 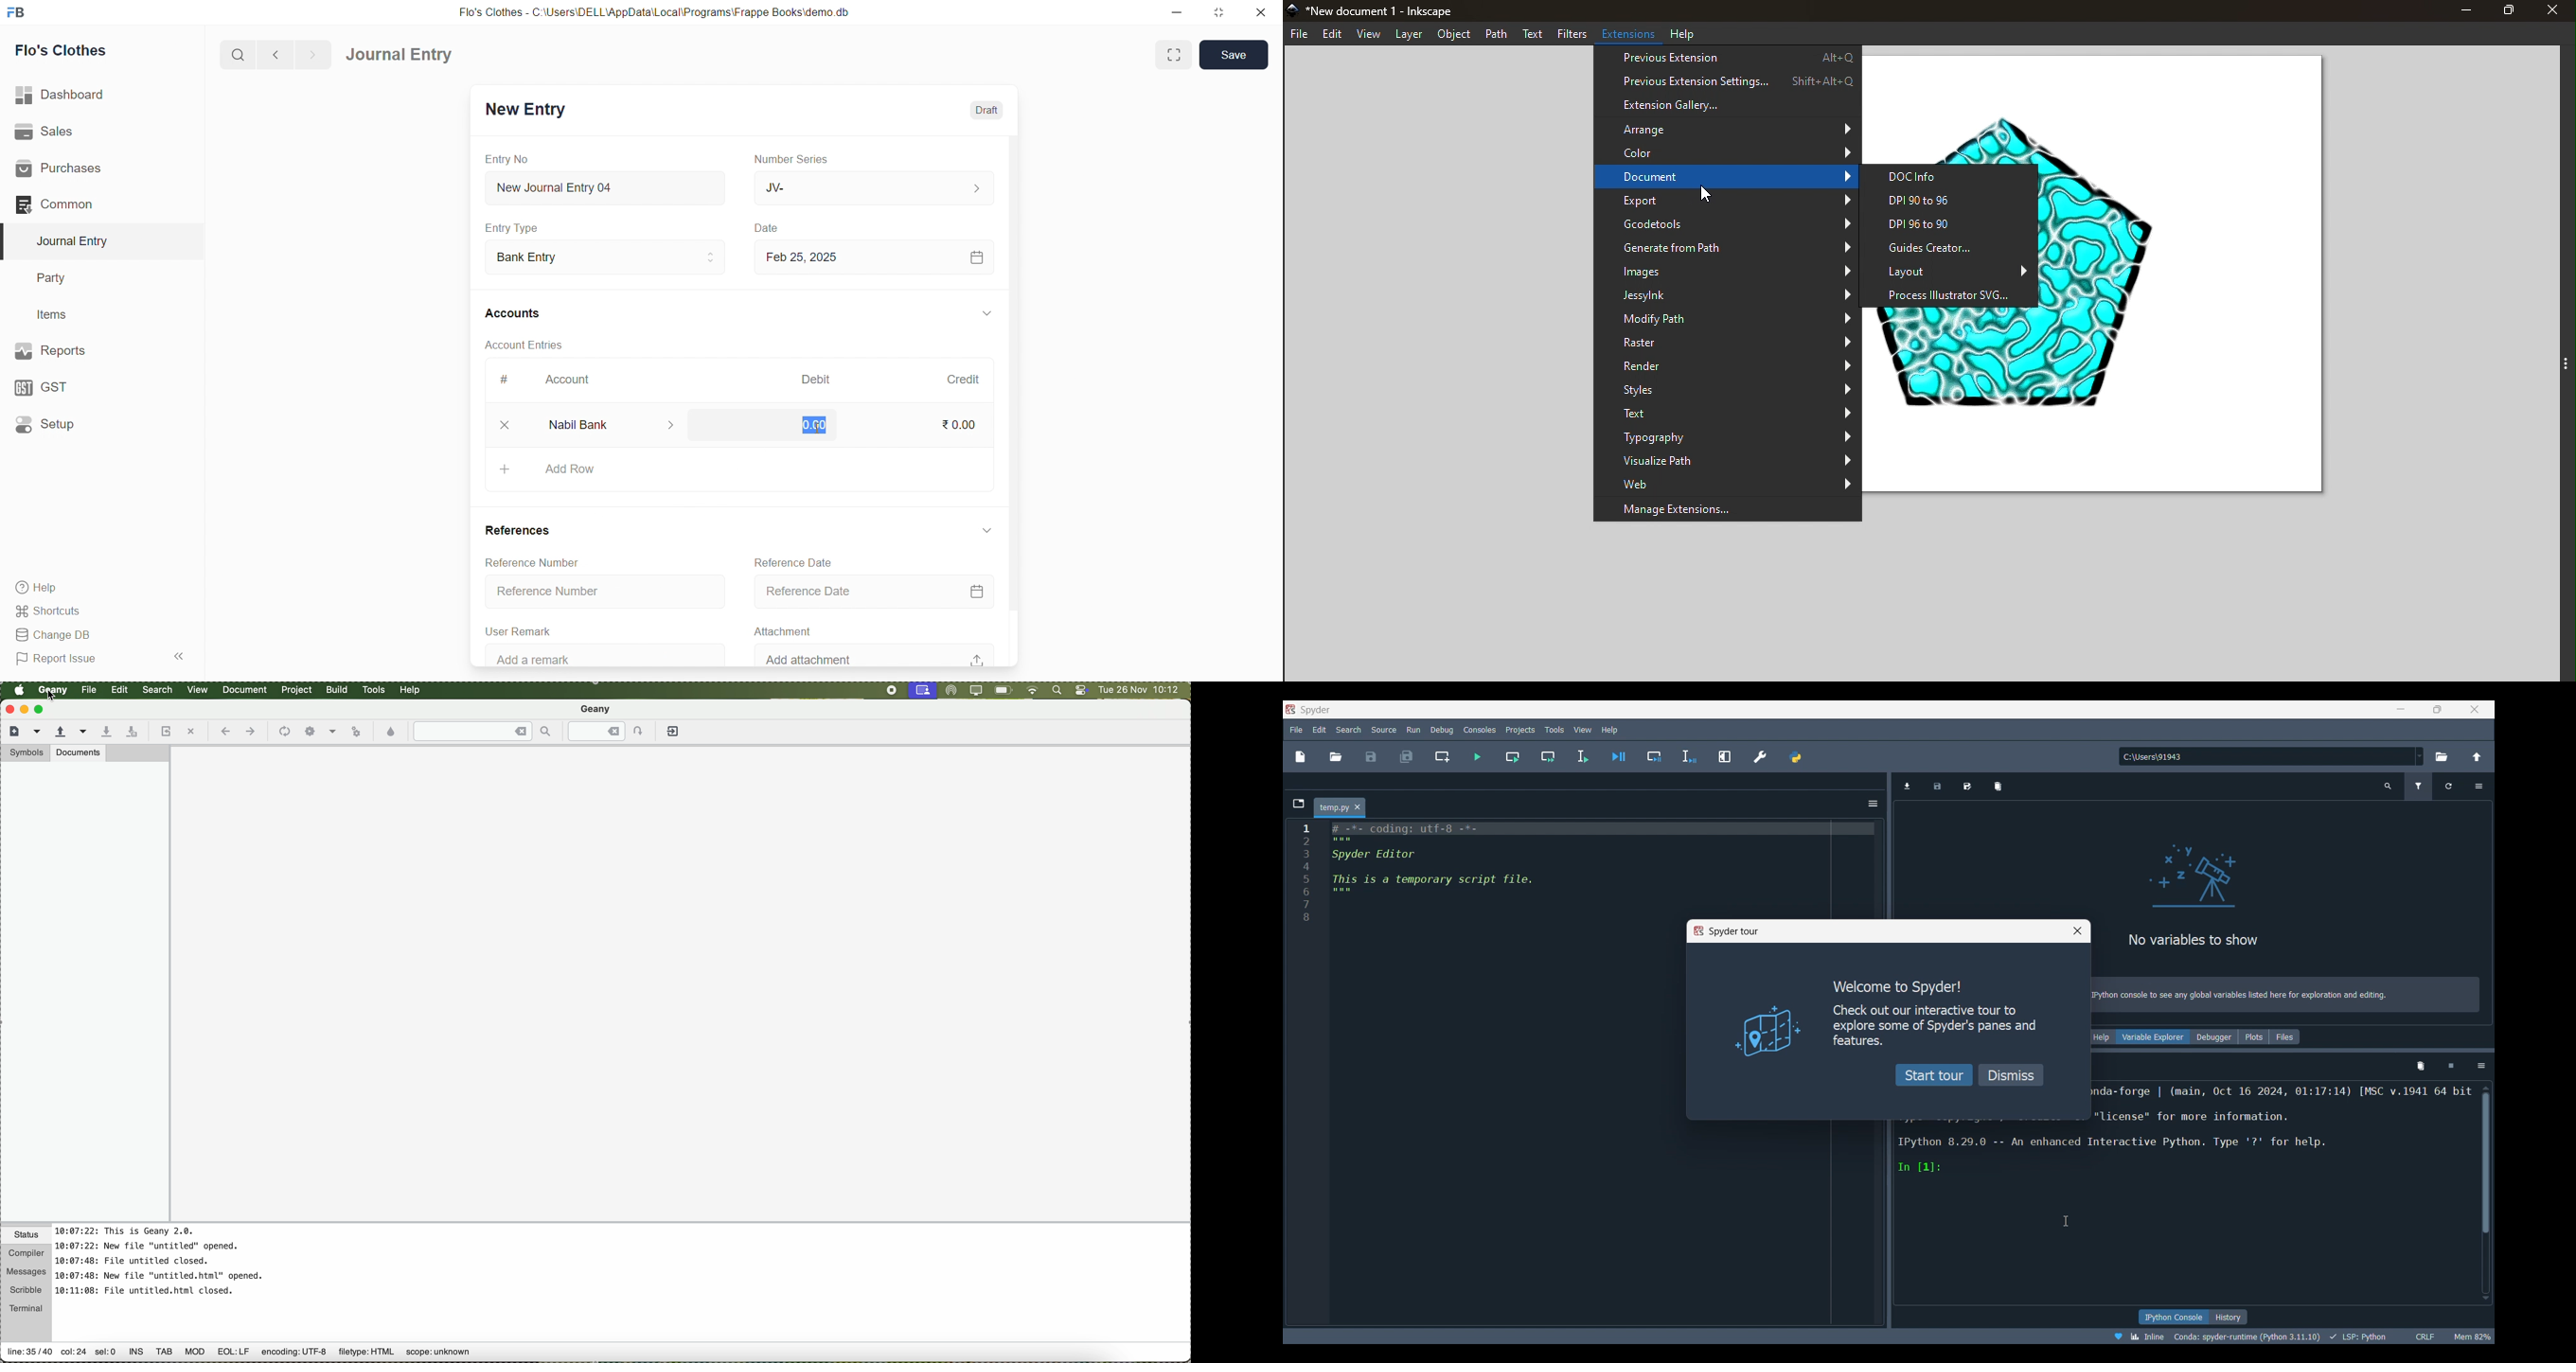 What do you see at coordinates (664, 13) in the screenshot?
I see `Flo's Clothes - C:\Users\DELL\AppData\Local\Programs\Frappe Books\demo.db` at bounding box center [664, 13].